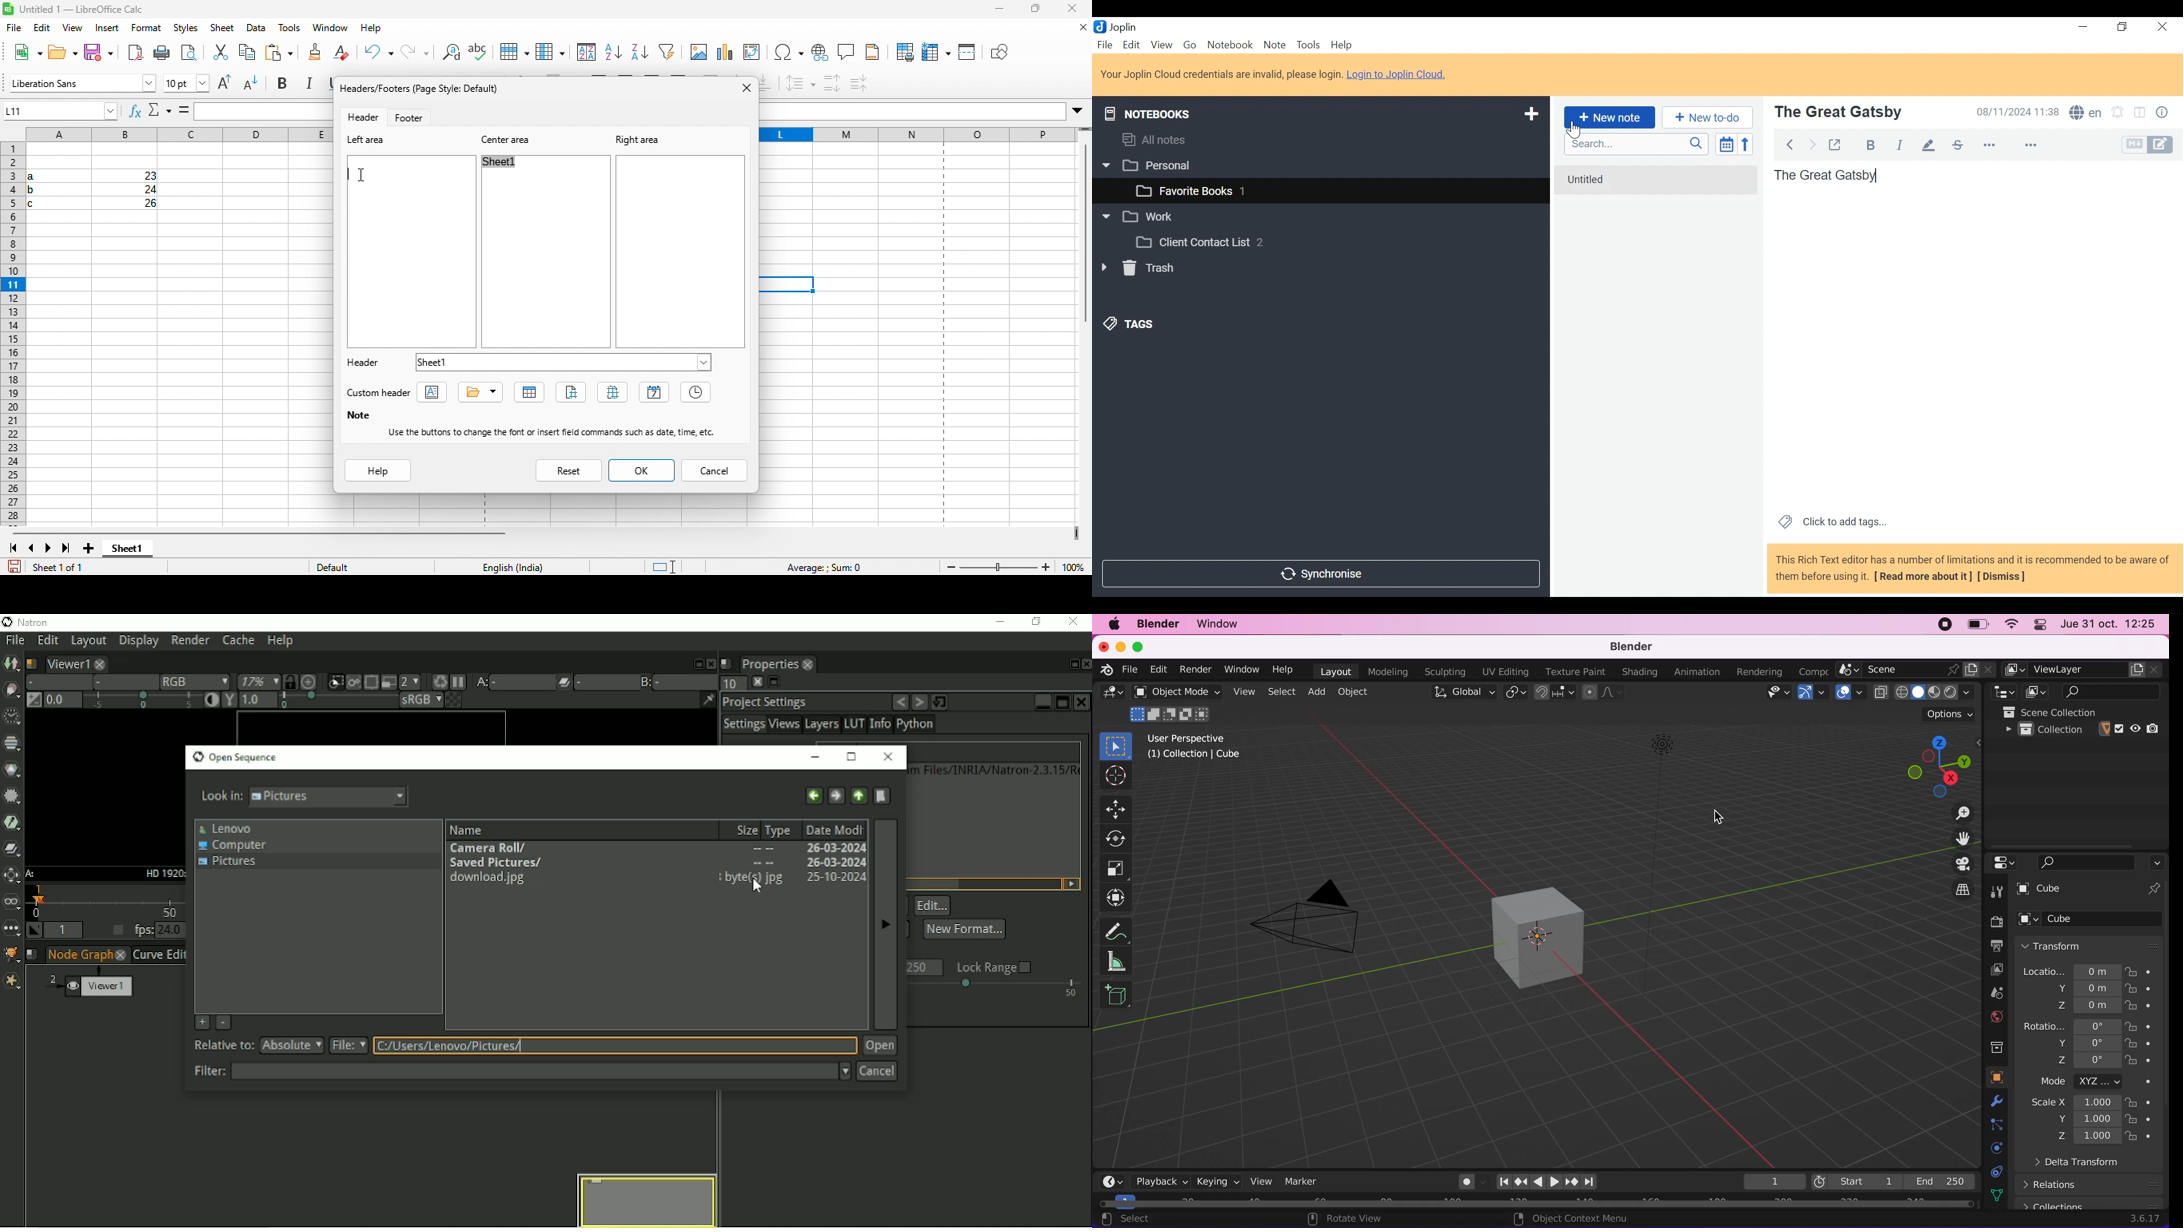  Describe the element at coordinates (363, 365) in the screenshot. I see `header` at that location.